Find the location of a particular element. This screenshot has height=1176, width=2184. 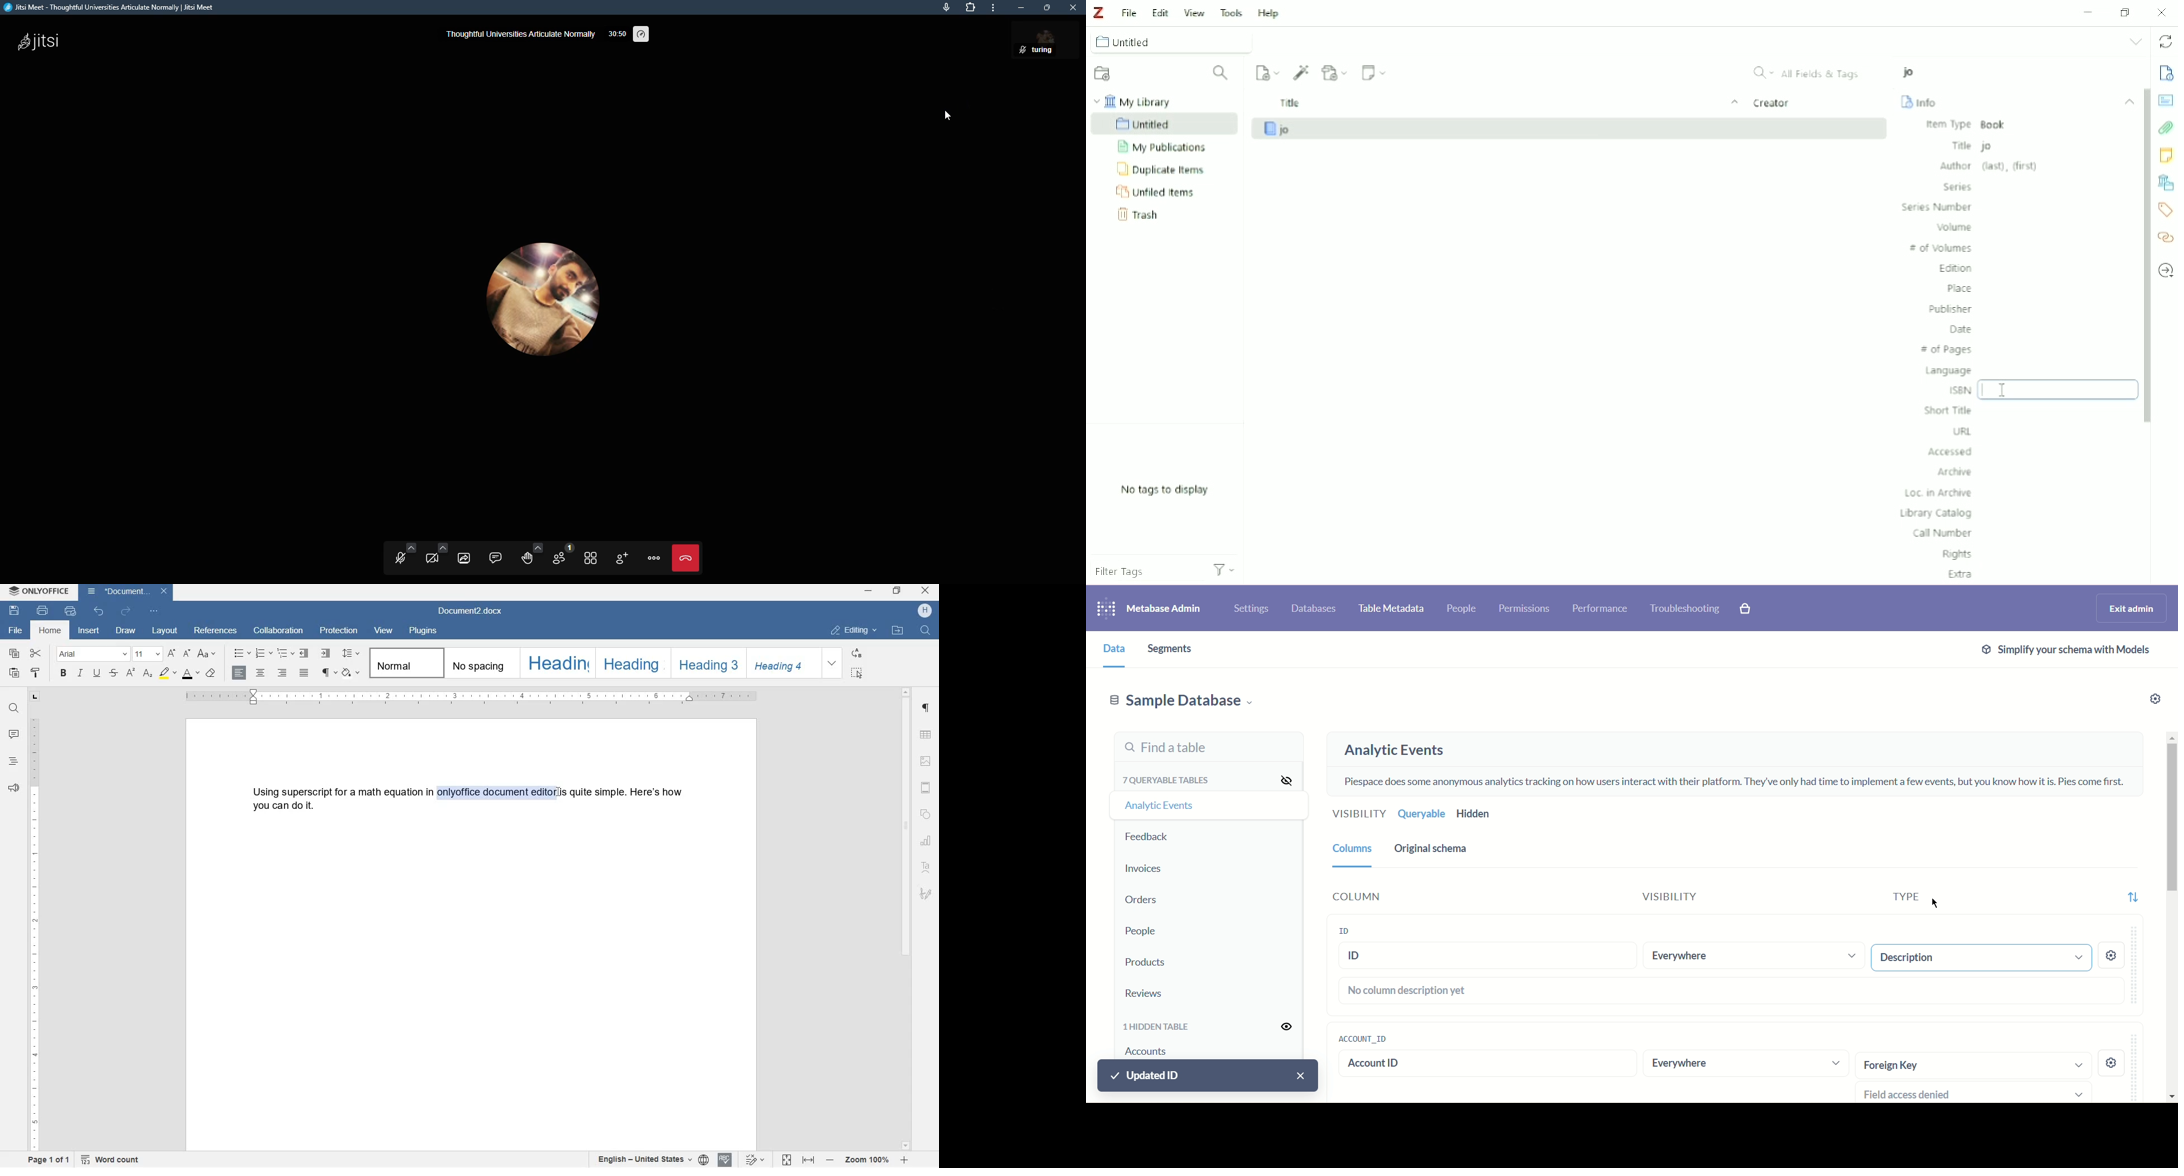

Edit is located at coordinates (1161, 12).